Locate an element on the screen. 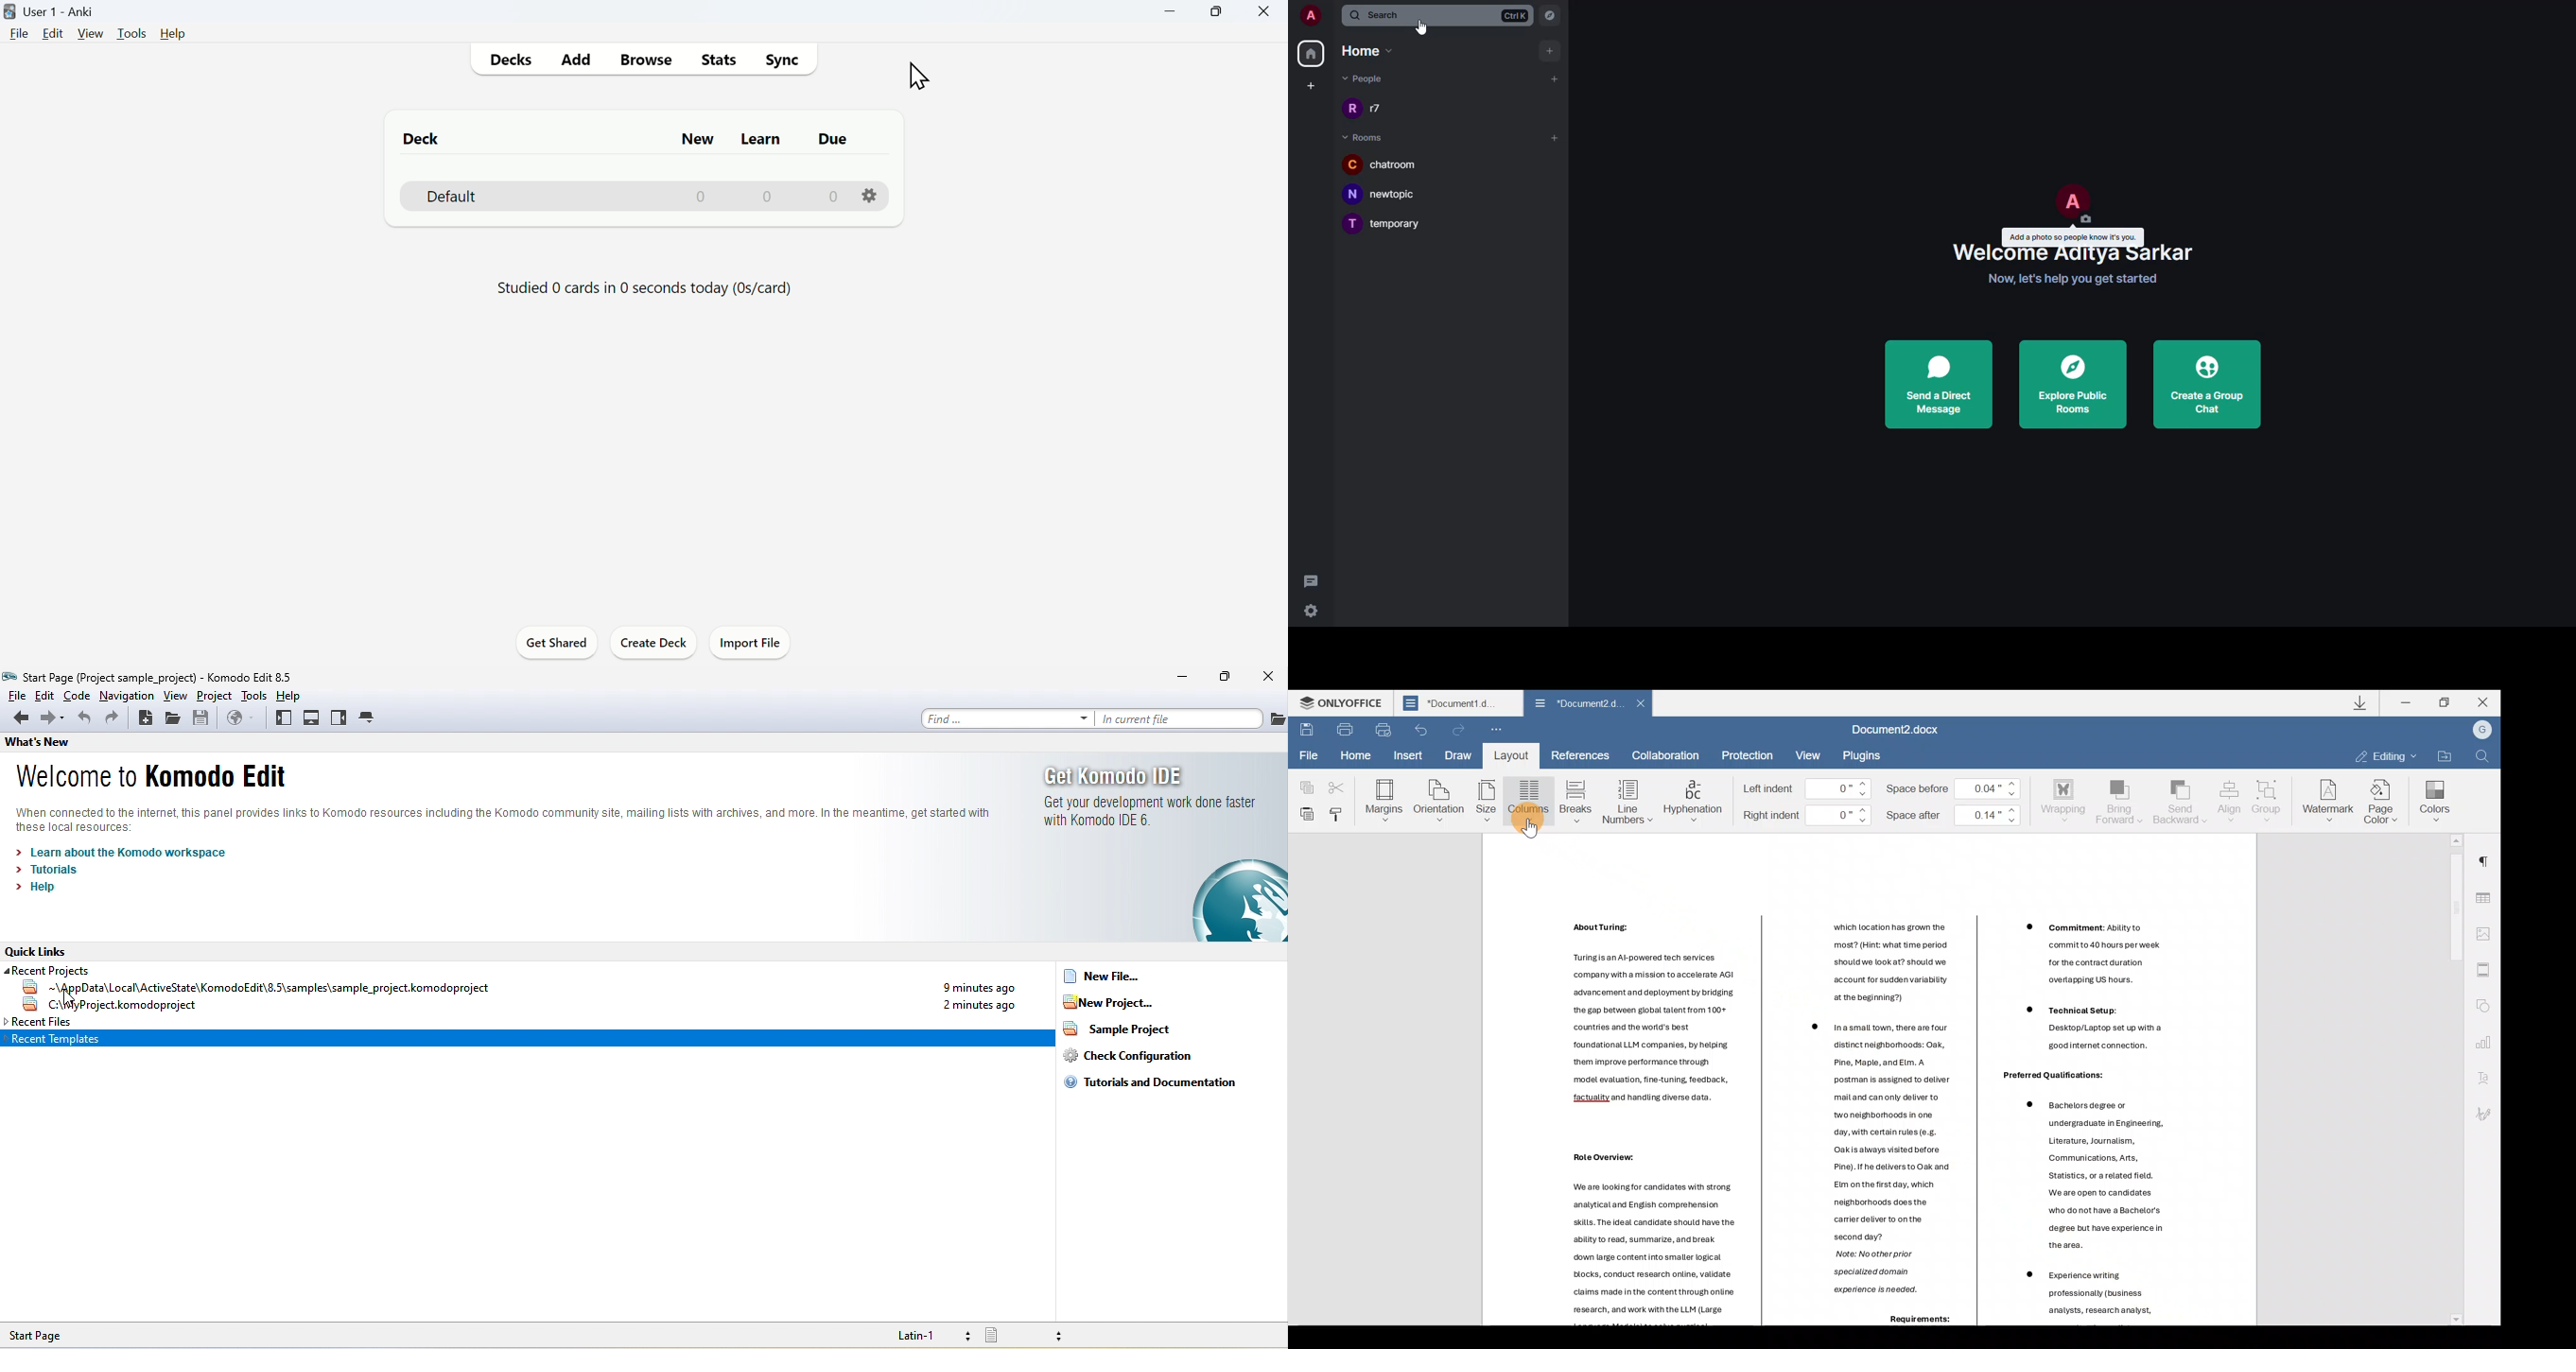 The height and width of the screenshot is (1372, 2576). Wrapping is located at coordinates (2066, 799).